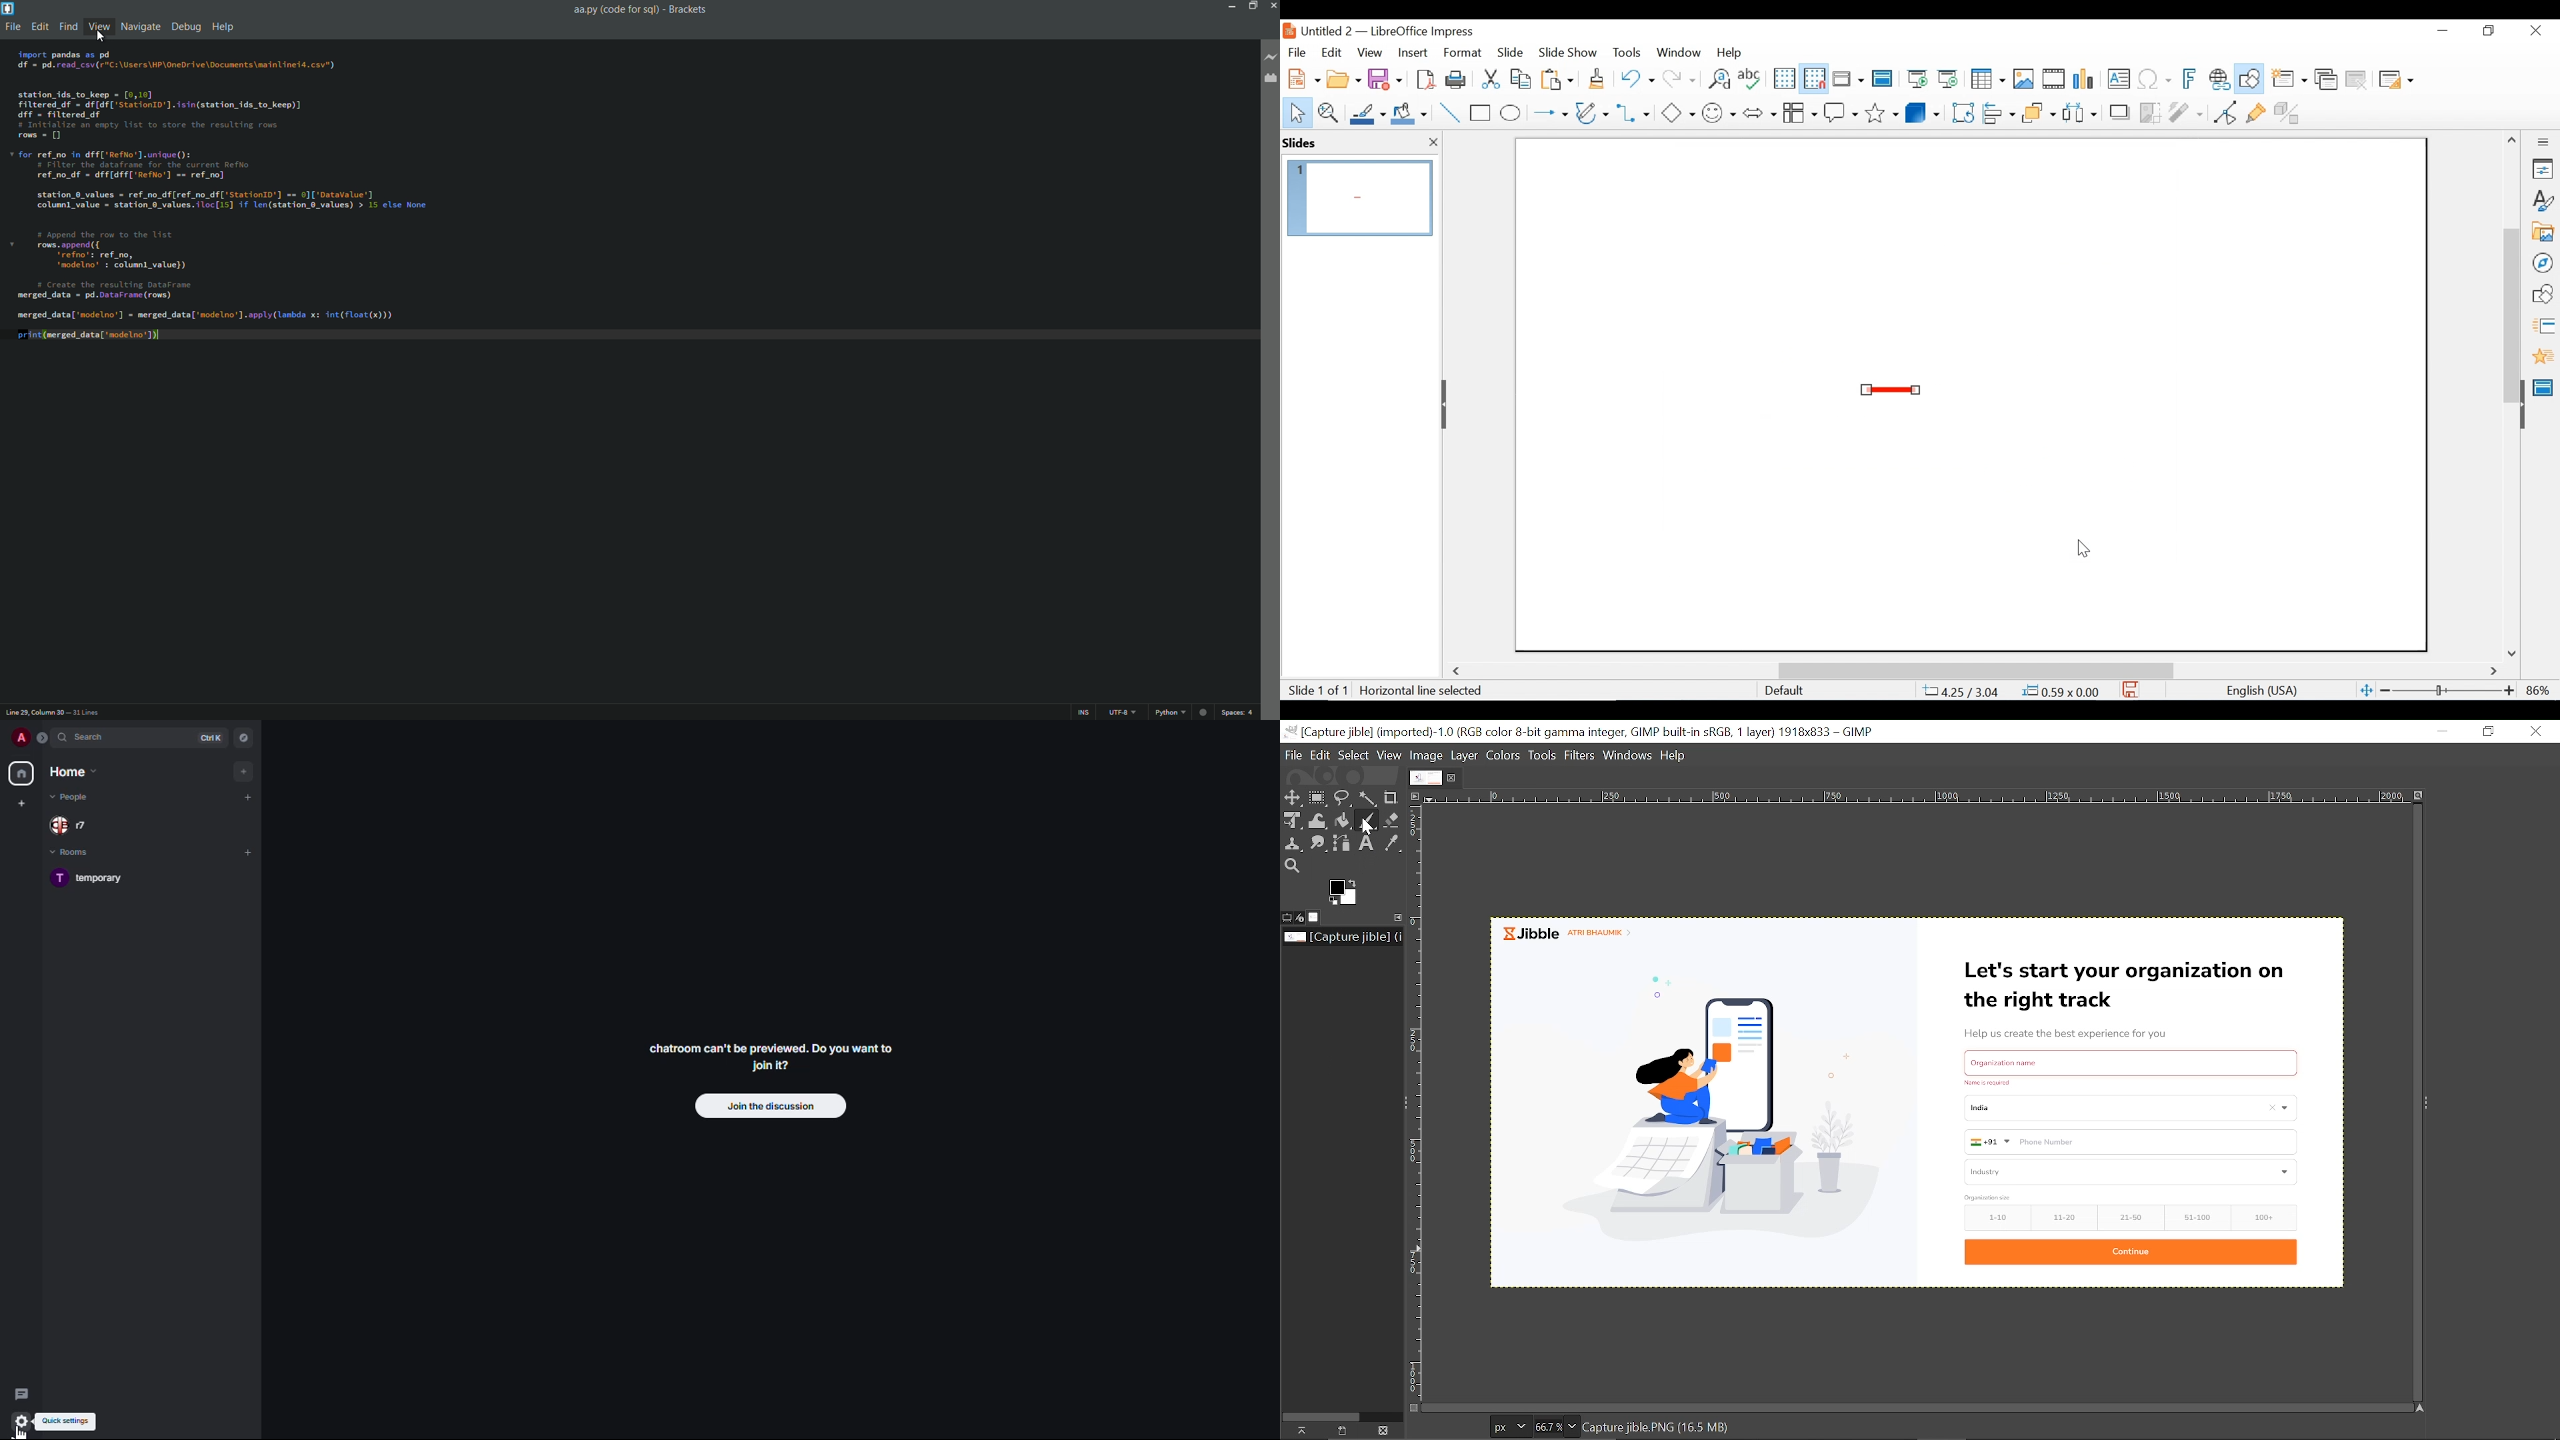 The width and height of the screenshot is (2576, 1456). What do you see at coordinates (2513, 140) in the screenshot?
I see `Scroll up` at bounding box center [2513, 140].